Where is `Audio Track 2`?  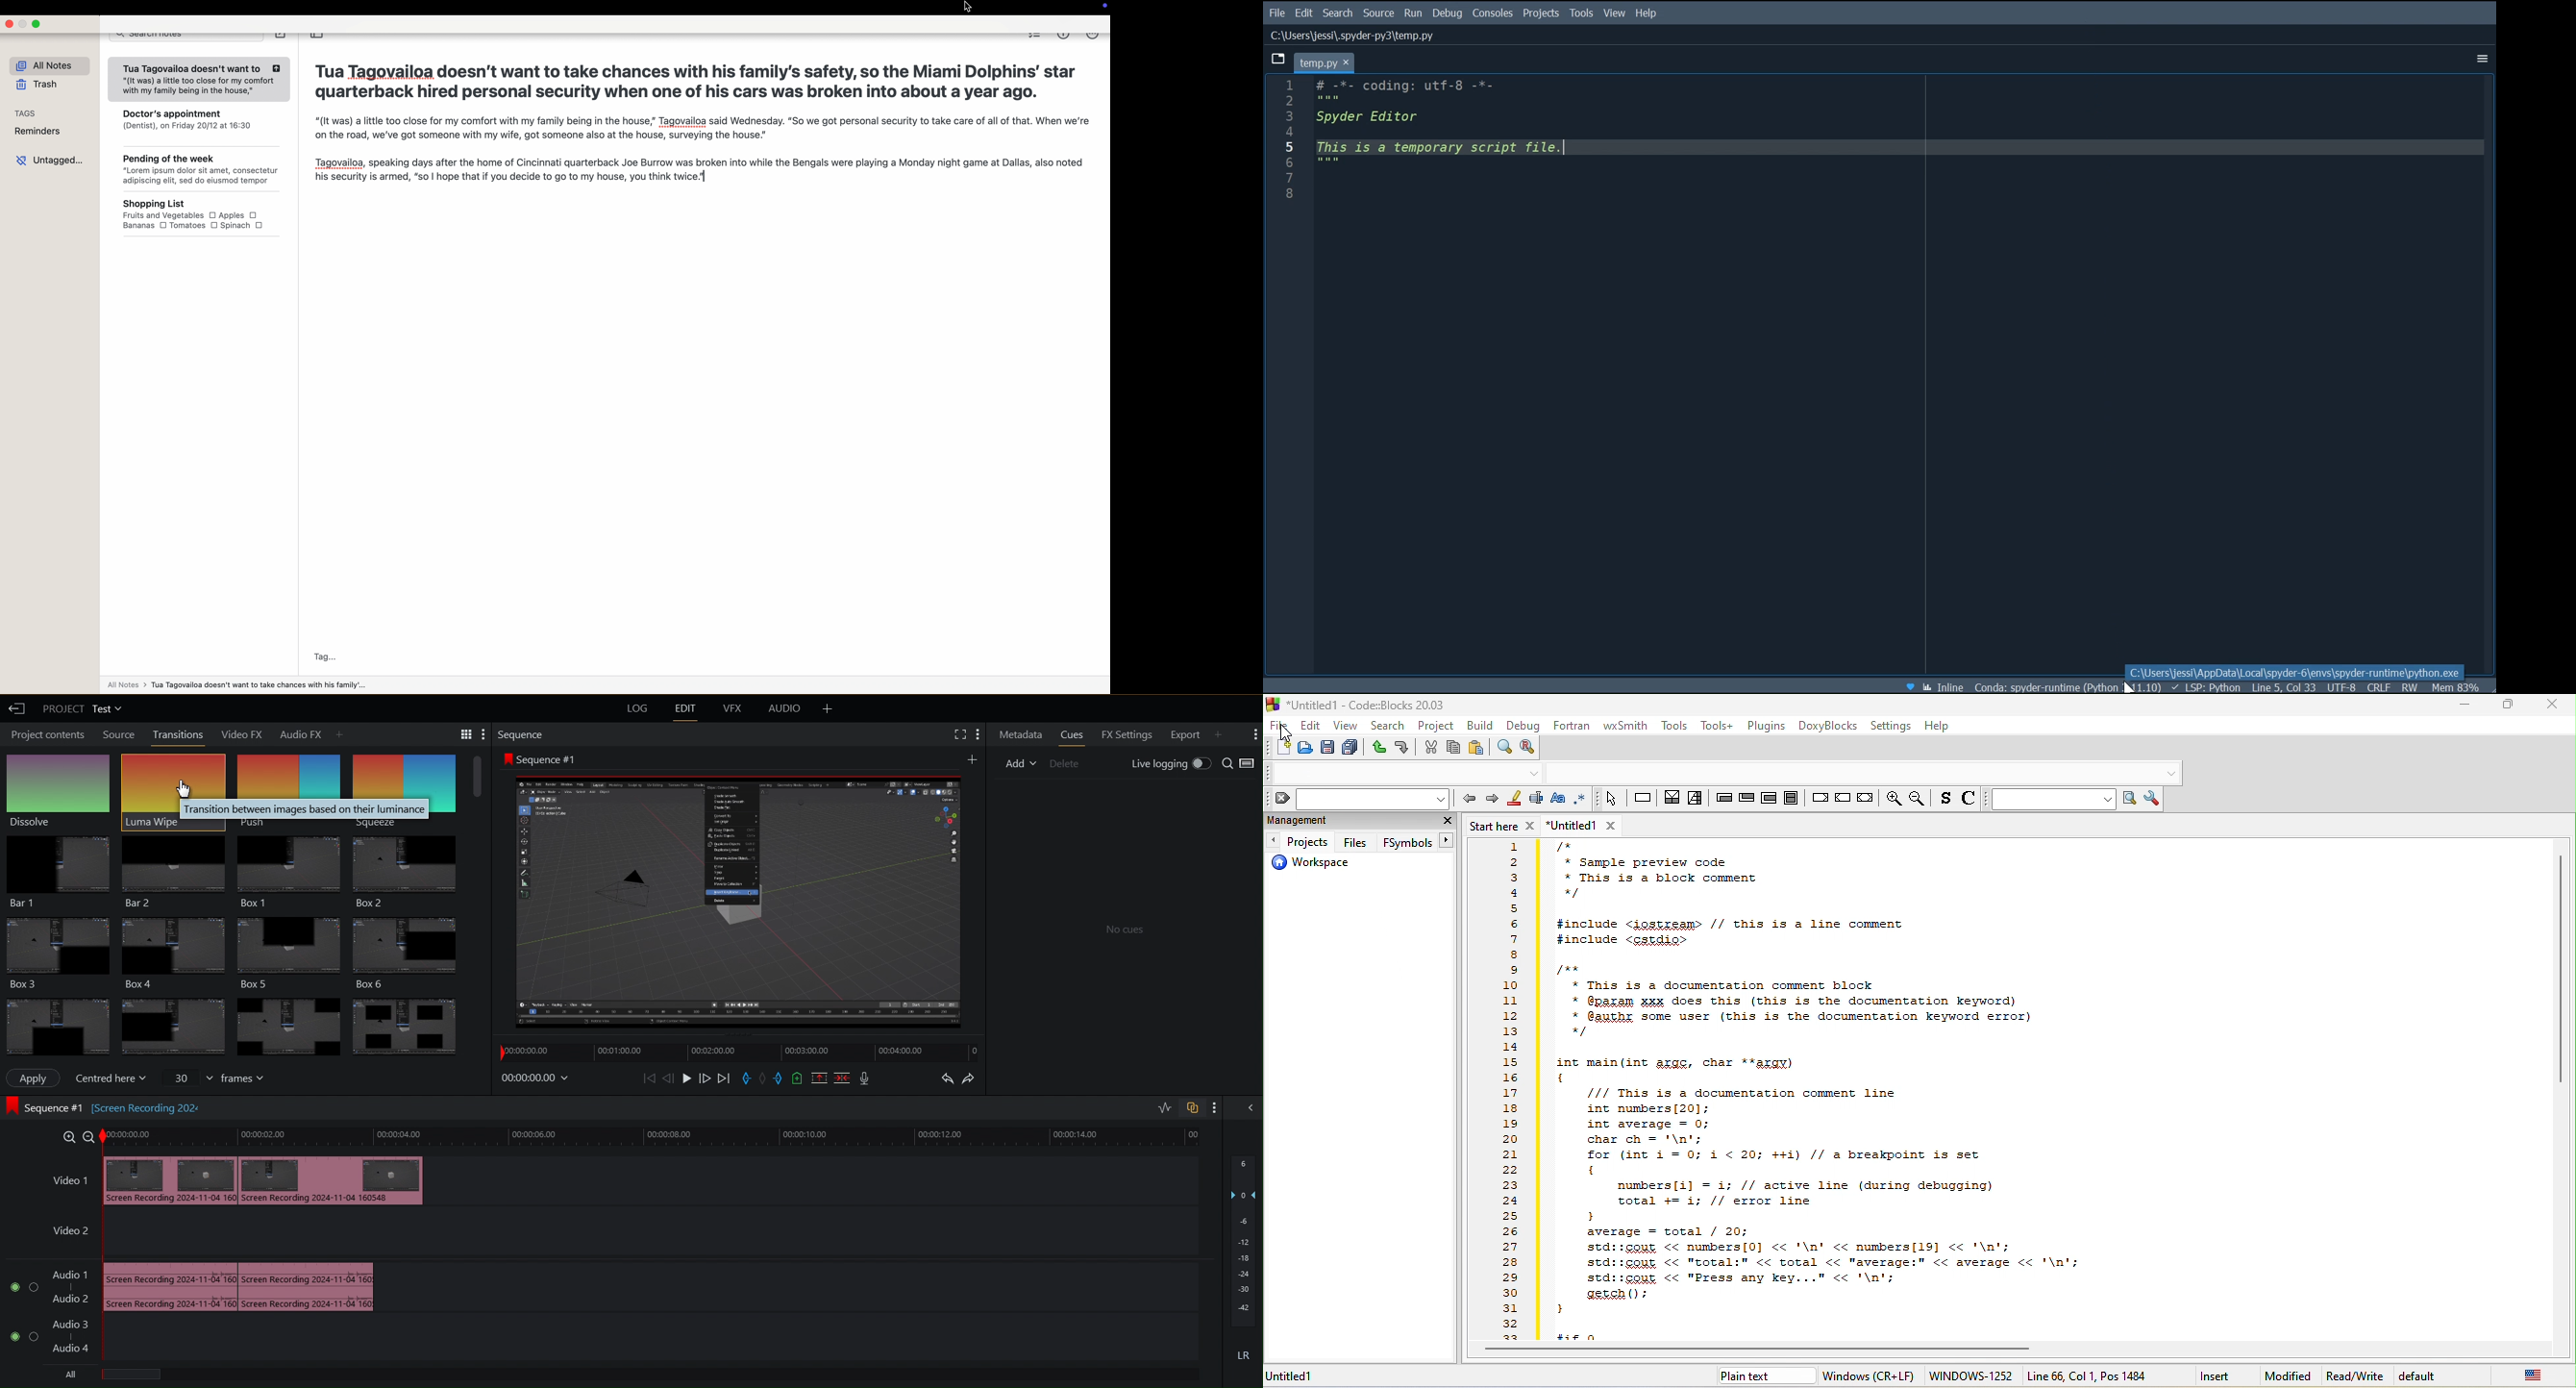 Audio Track 2 is located at coordinates (63, 1337).